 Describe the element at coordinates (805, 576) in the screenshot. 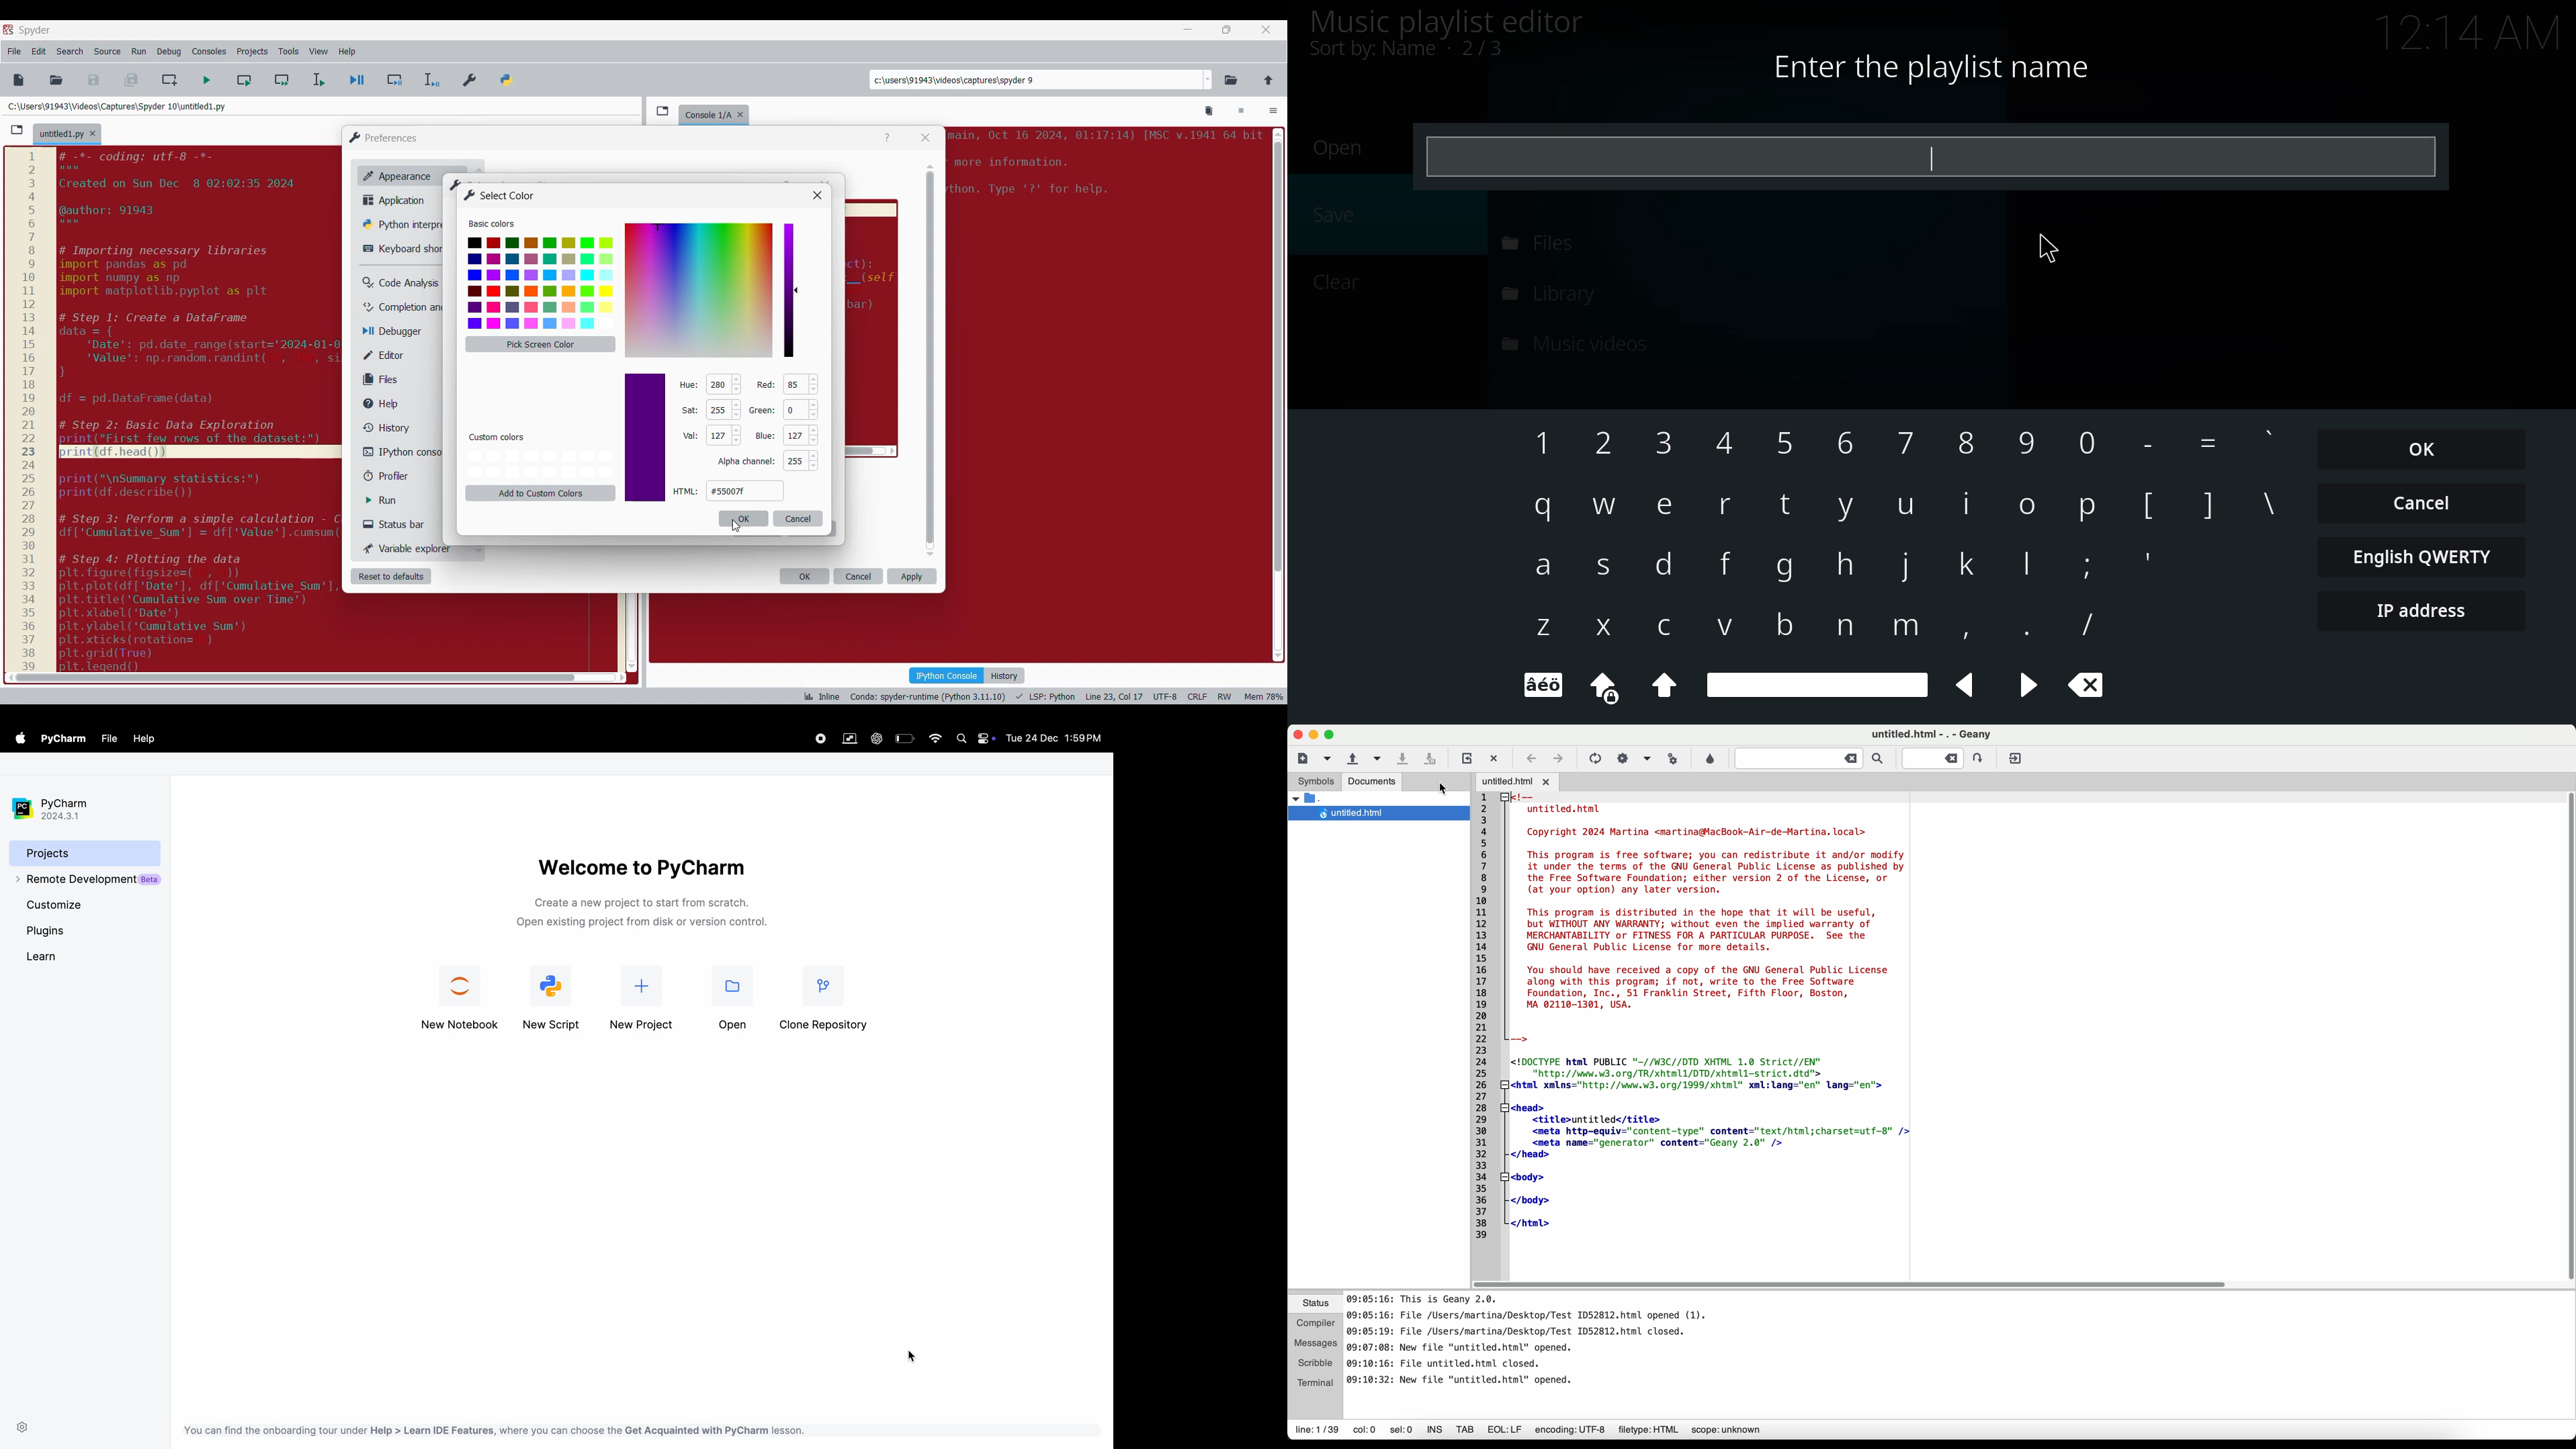

I see `OK` at that location.